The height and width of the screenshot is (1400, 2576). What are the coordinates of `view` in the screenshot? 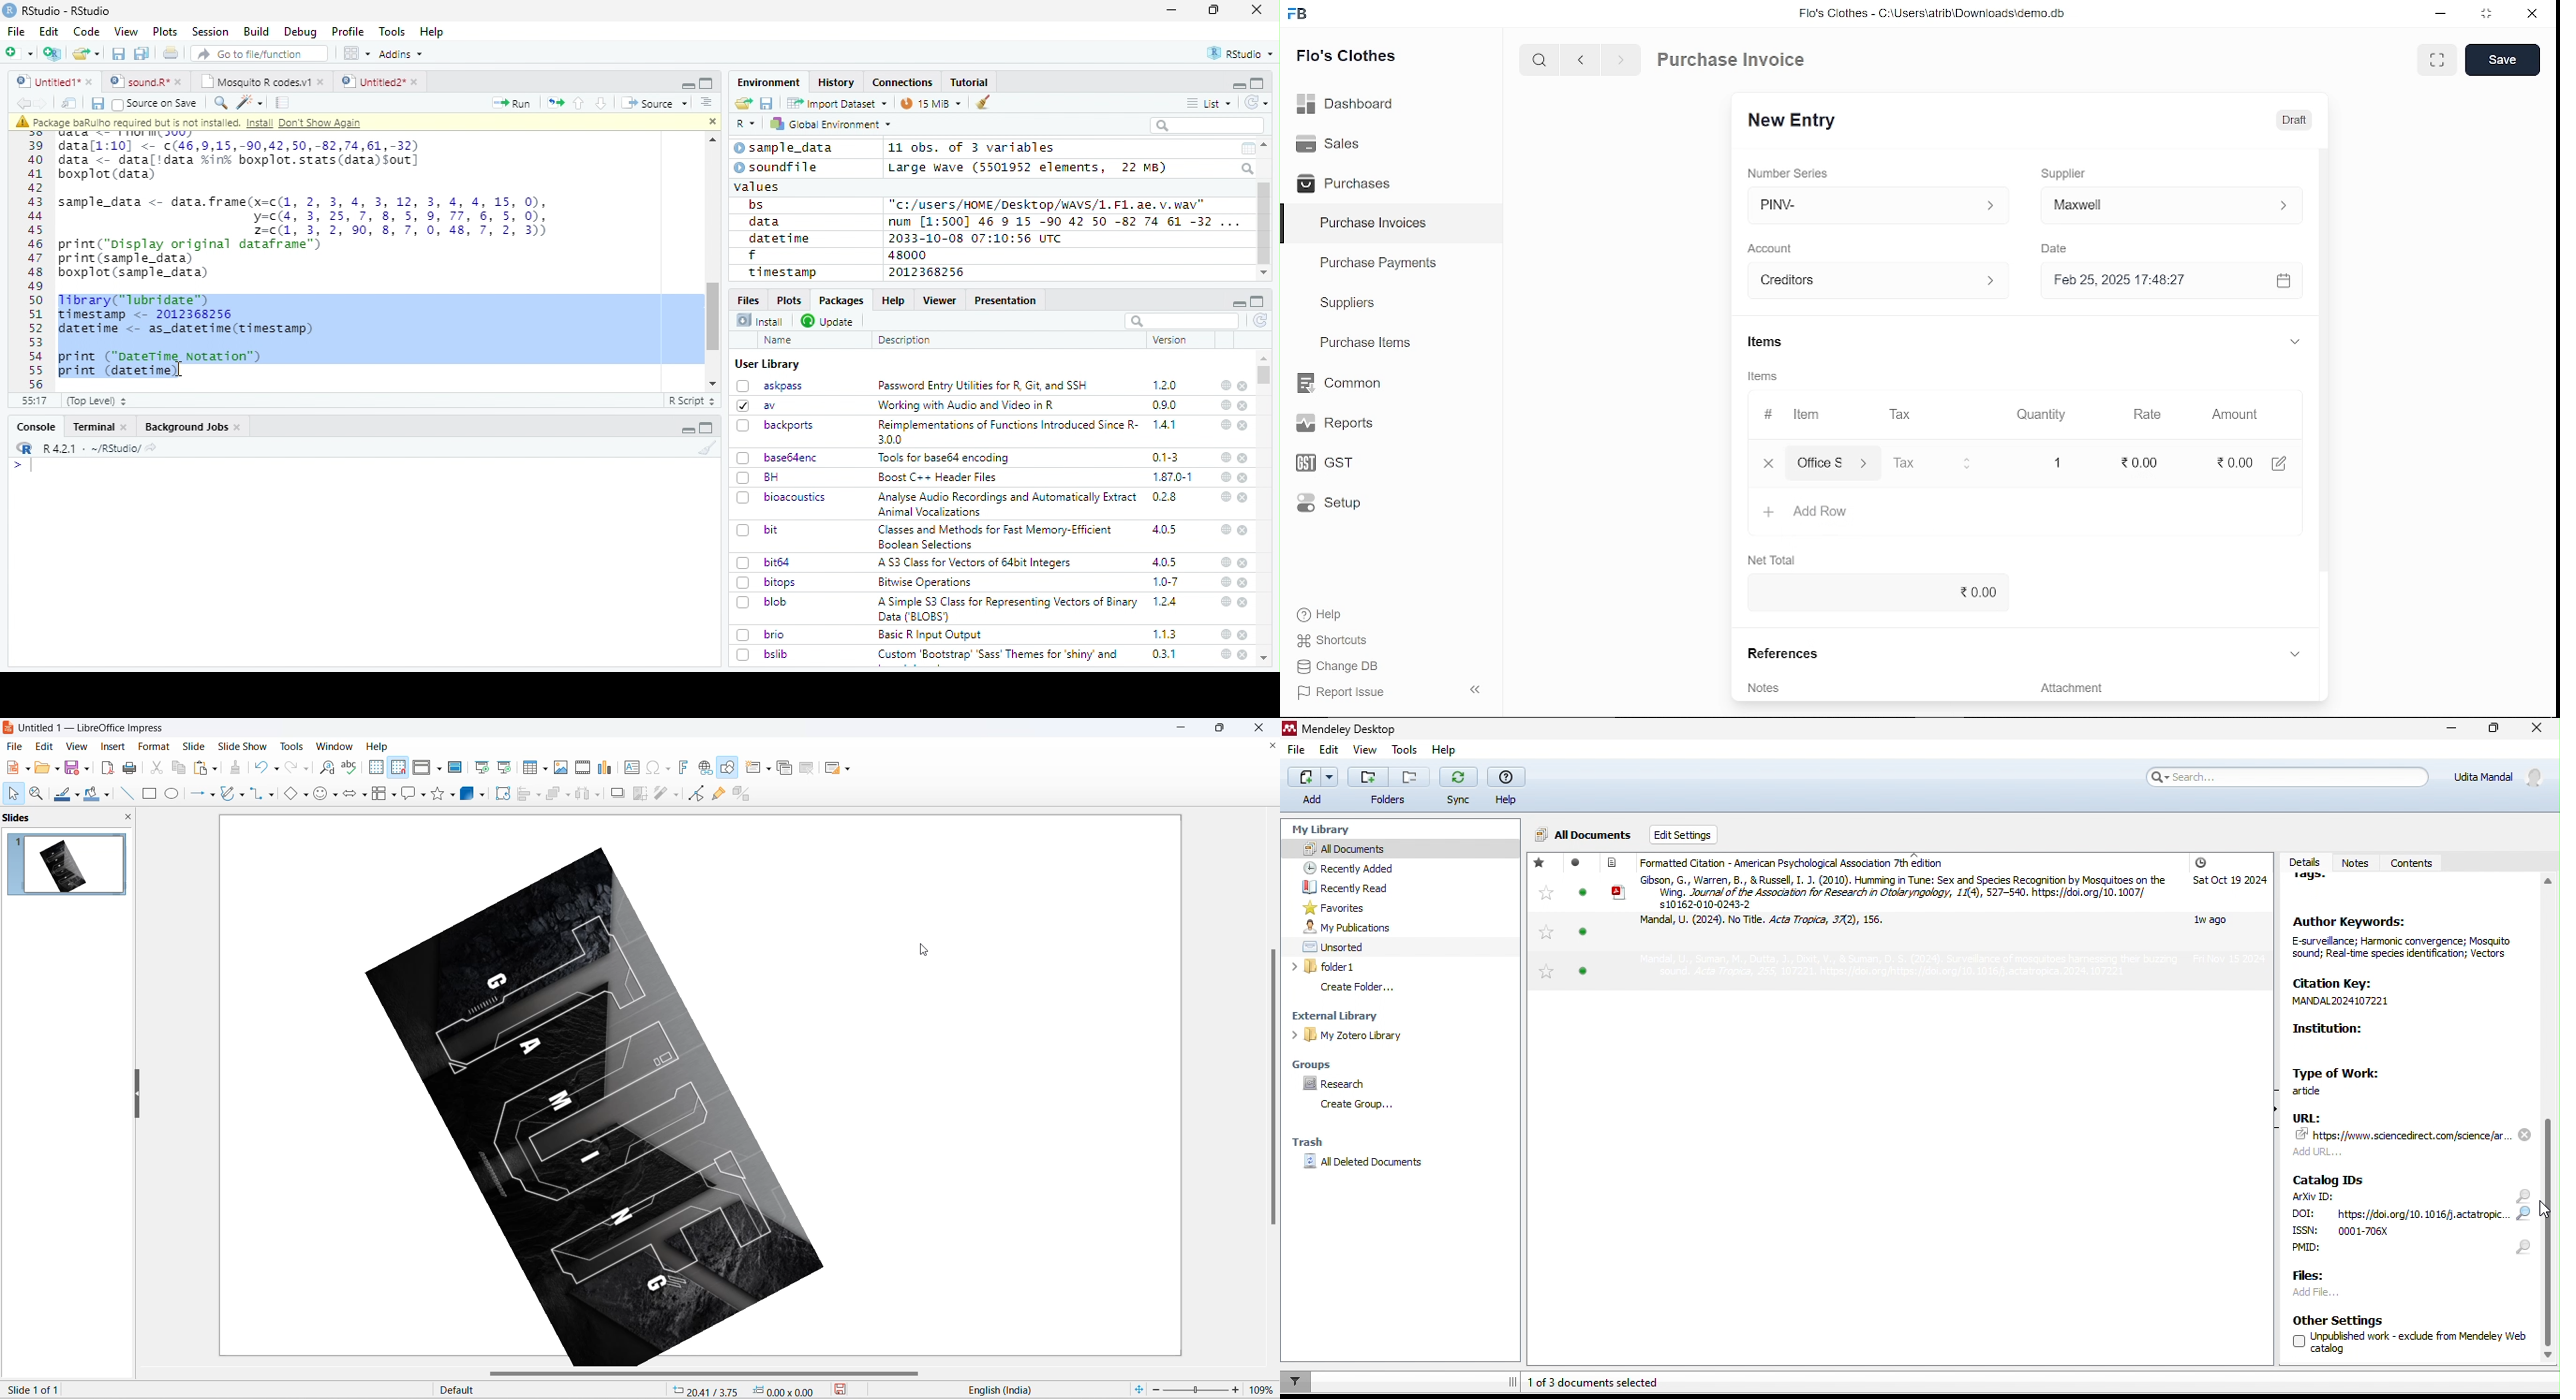 It's located at (75, 746).